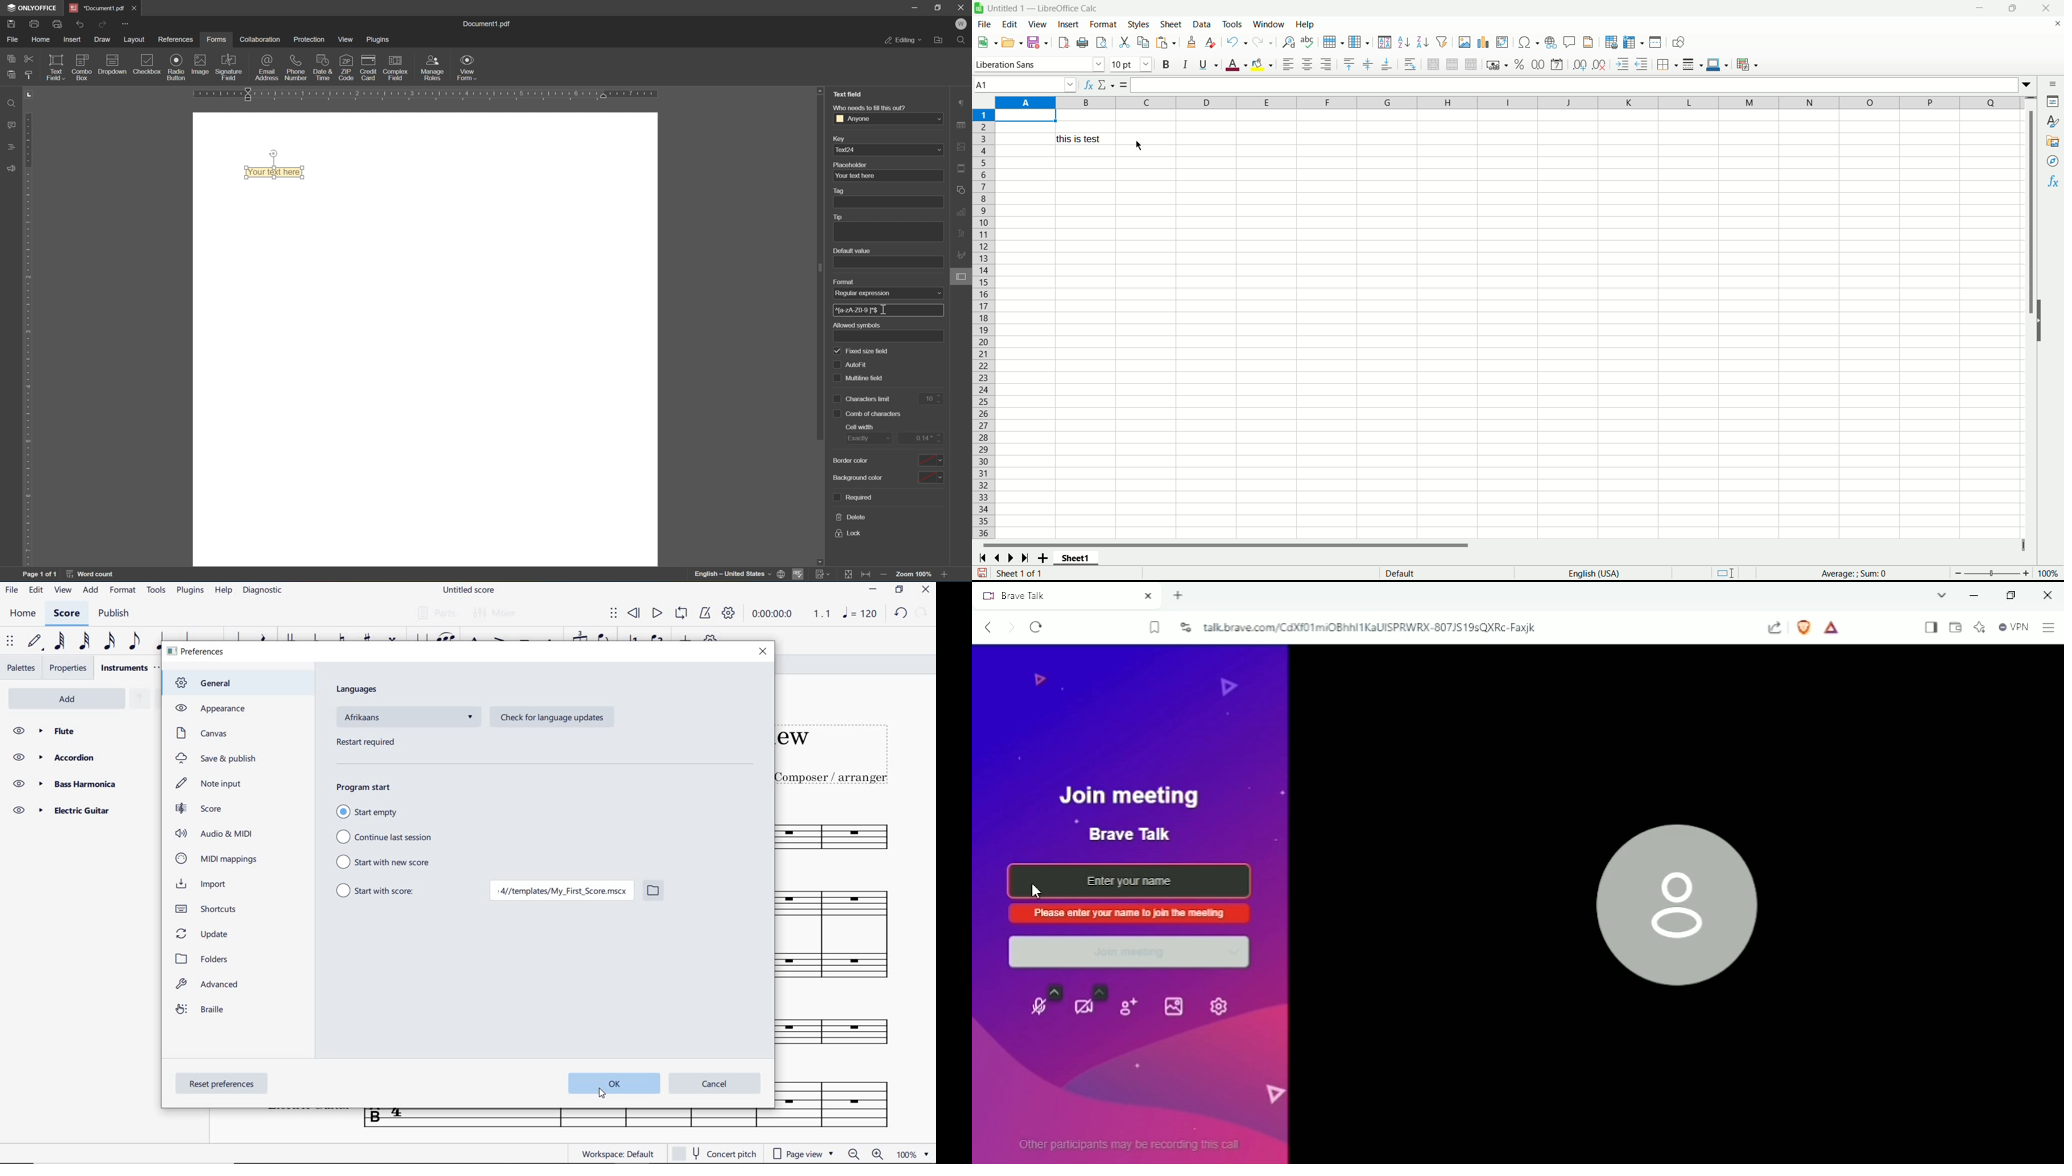 The height and width of the screenshot is (1176, 2072). I want to click on format as date, so click(1558, 65).